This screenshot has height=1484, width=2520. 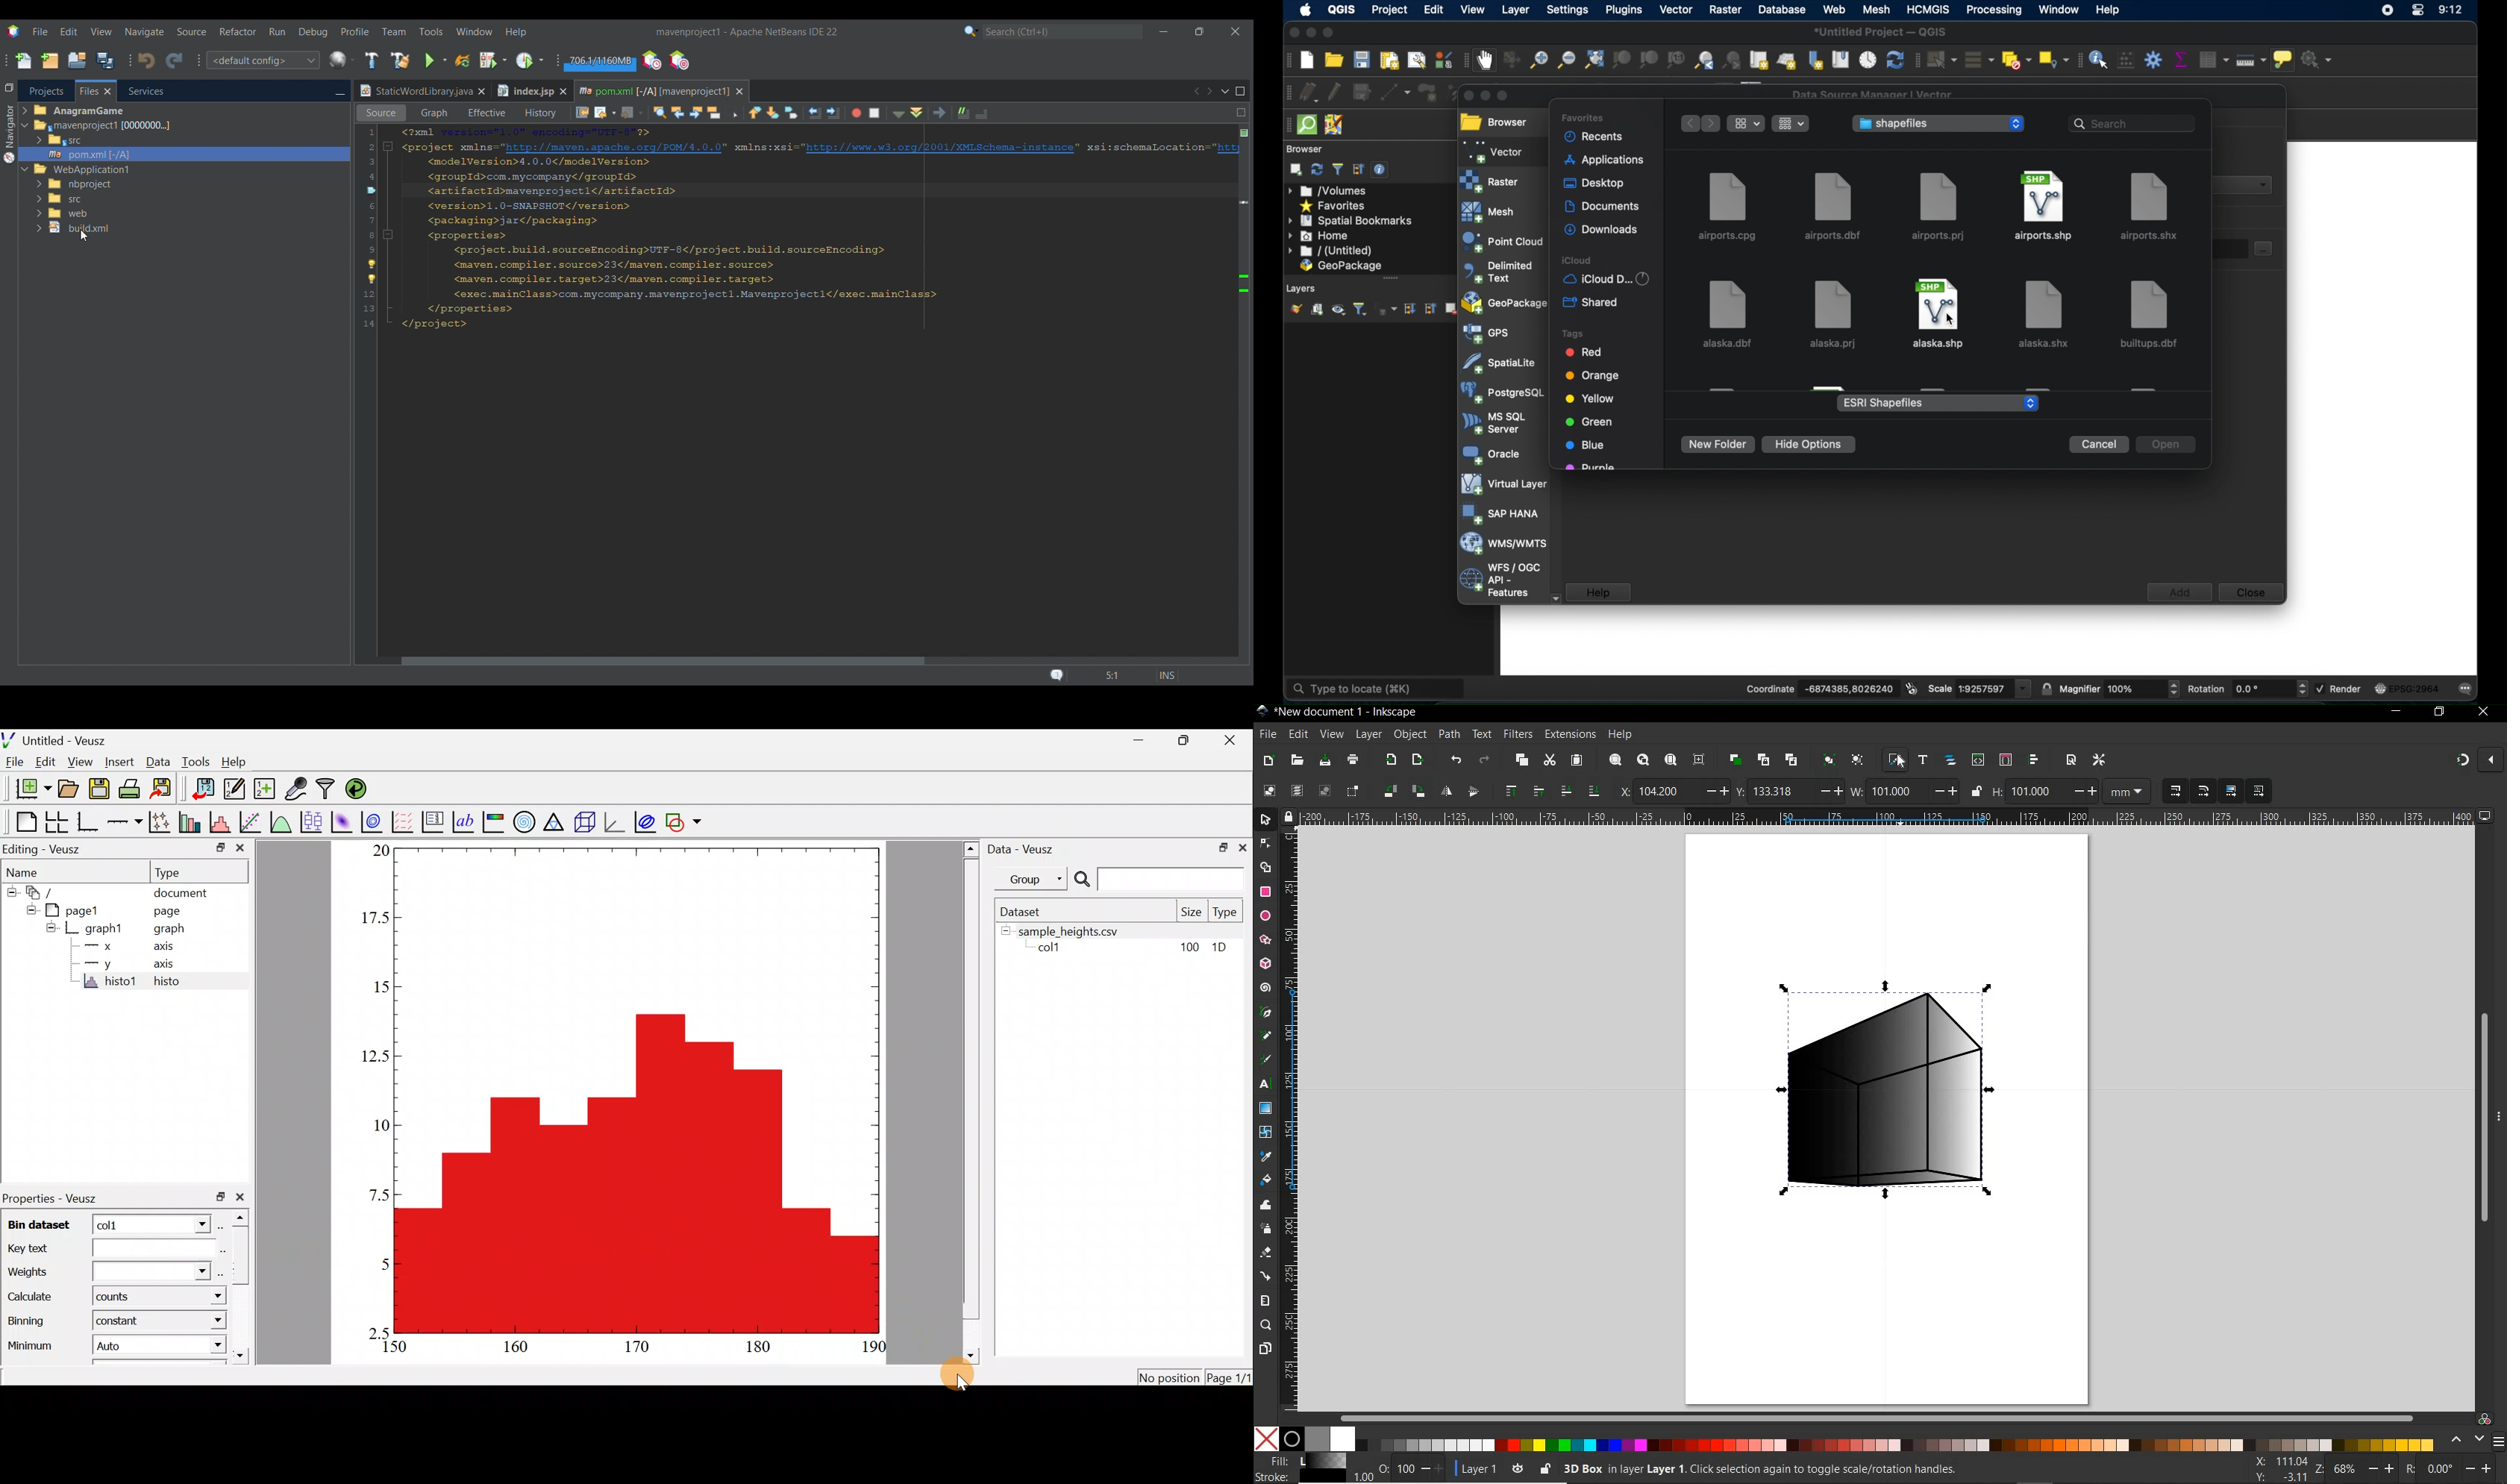 What do you see at coordinates (1348, 713) in the screenshot?
I see `title` at bounding box center [1348, 713].